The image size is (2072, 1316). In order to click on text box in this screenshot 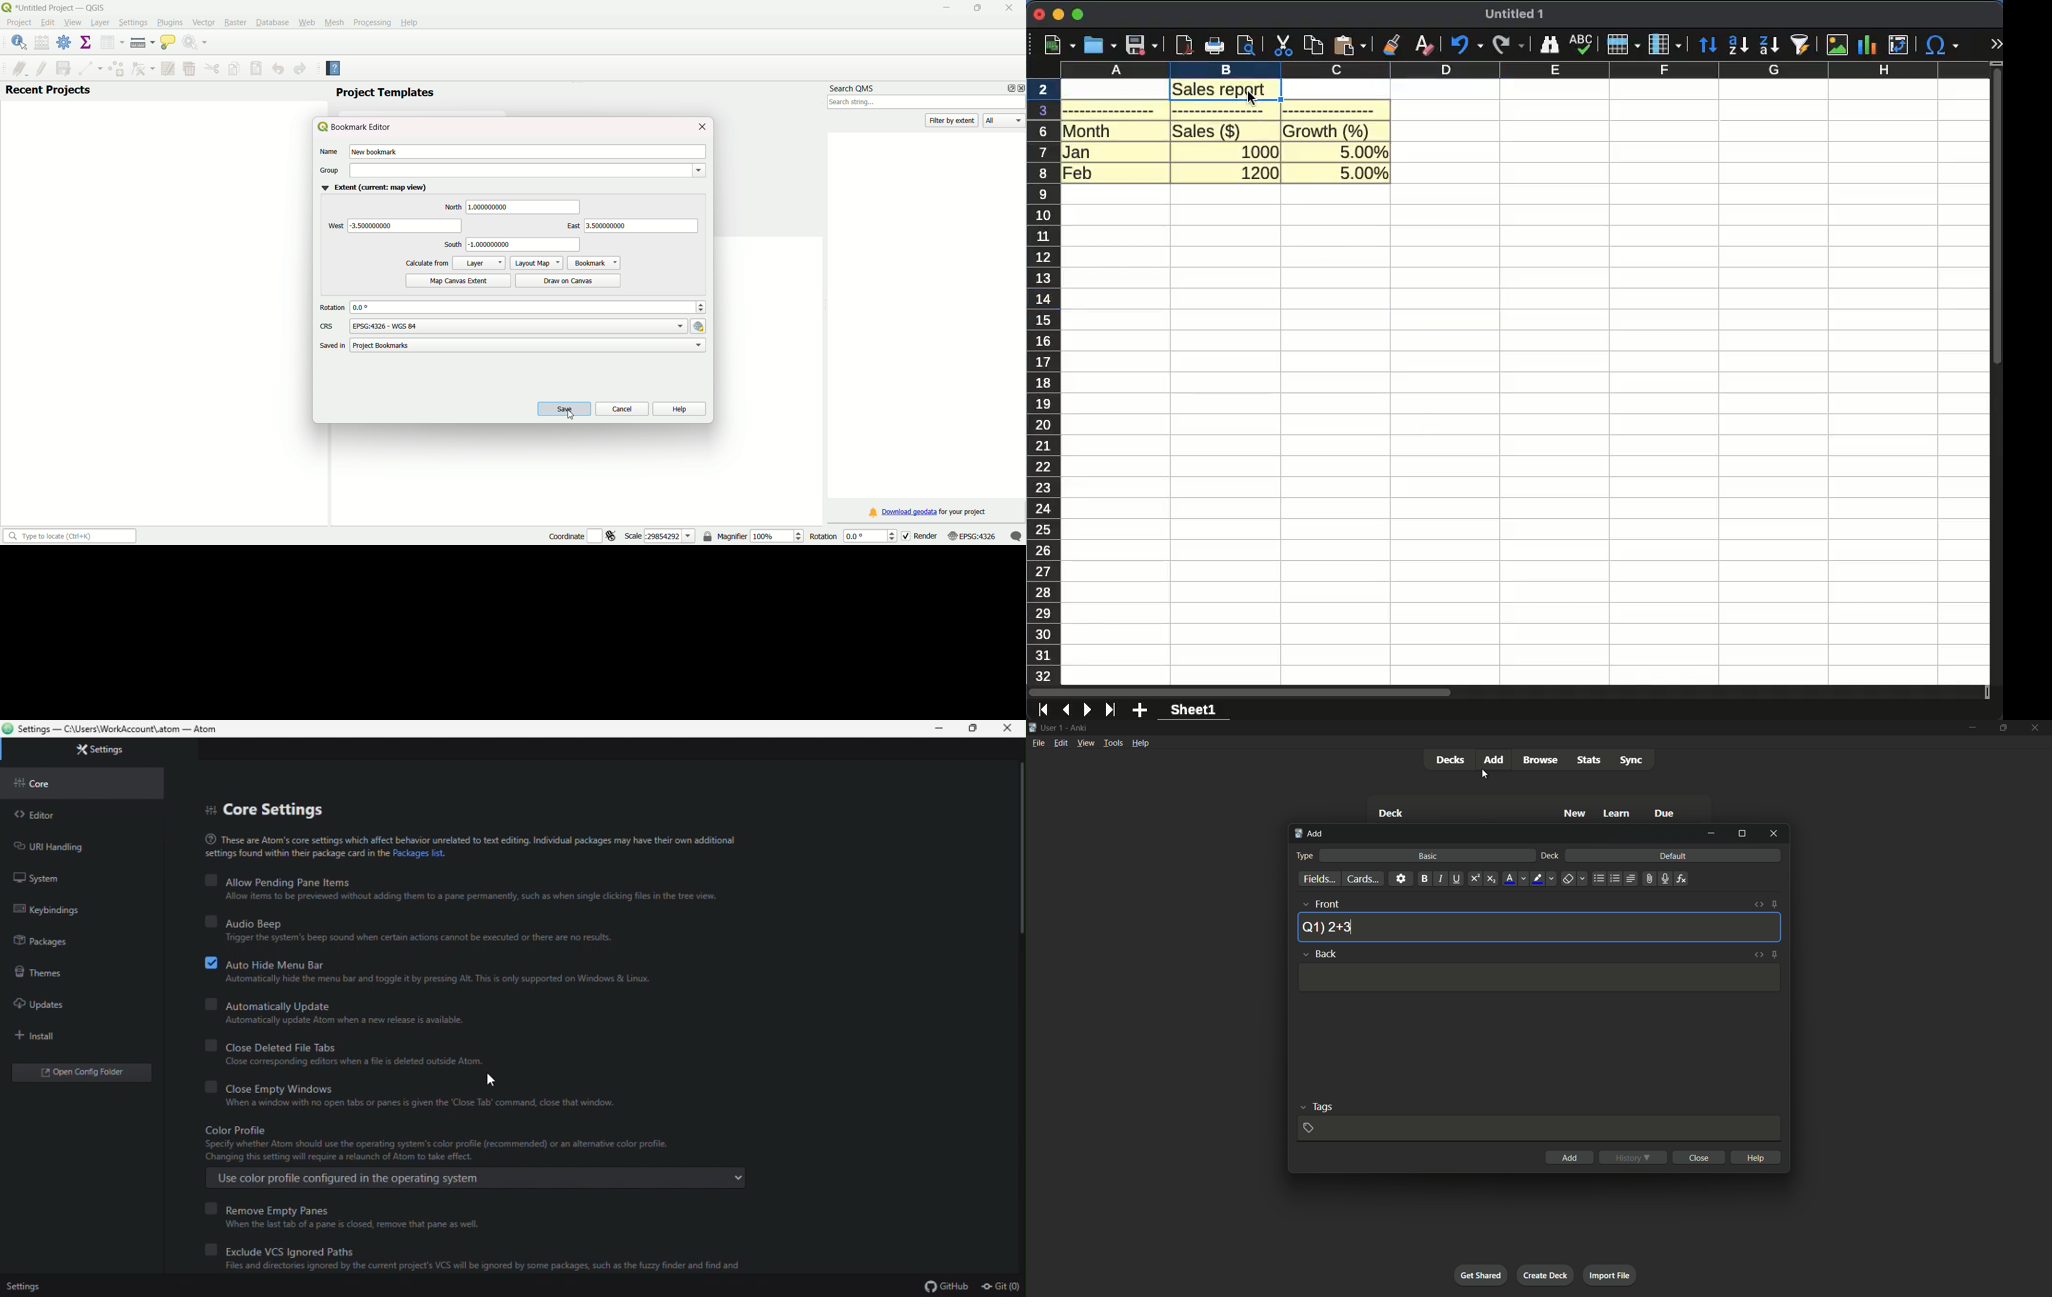, I will do `click(525, 207)`.